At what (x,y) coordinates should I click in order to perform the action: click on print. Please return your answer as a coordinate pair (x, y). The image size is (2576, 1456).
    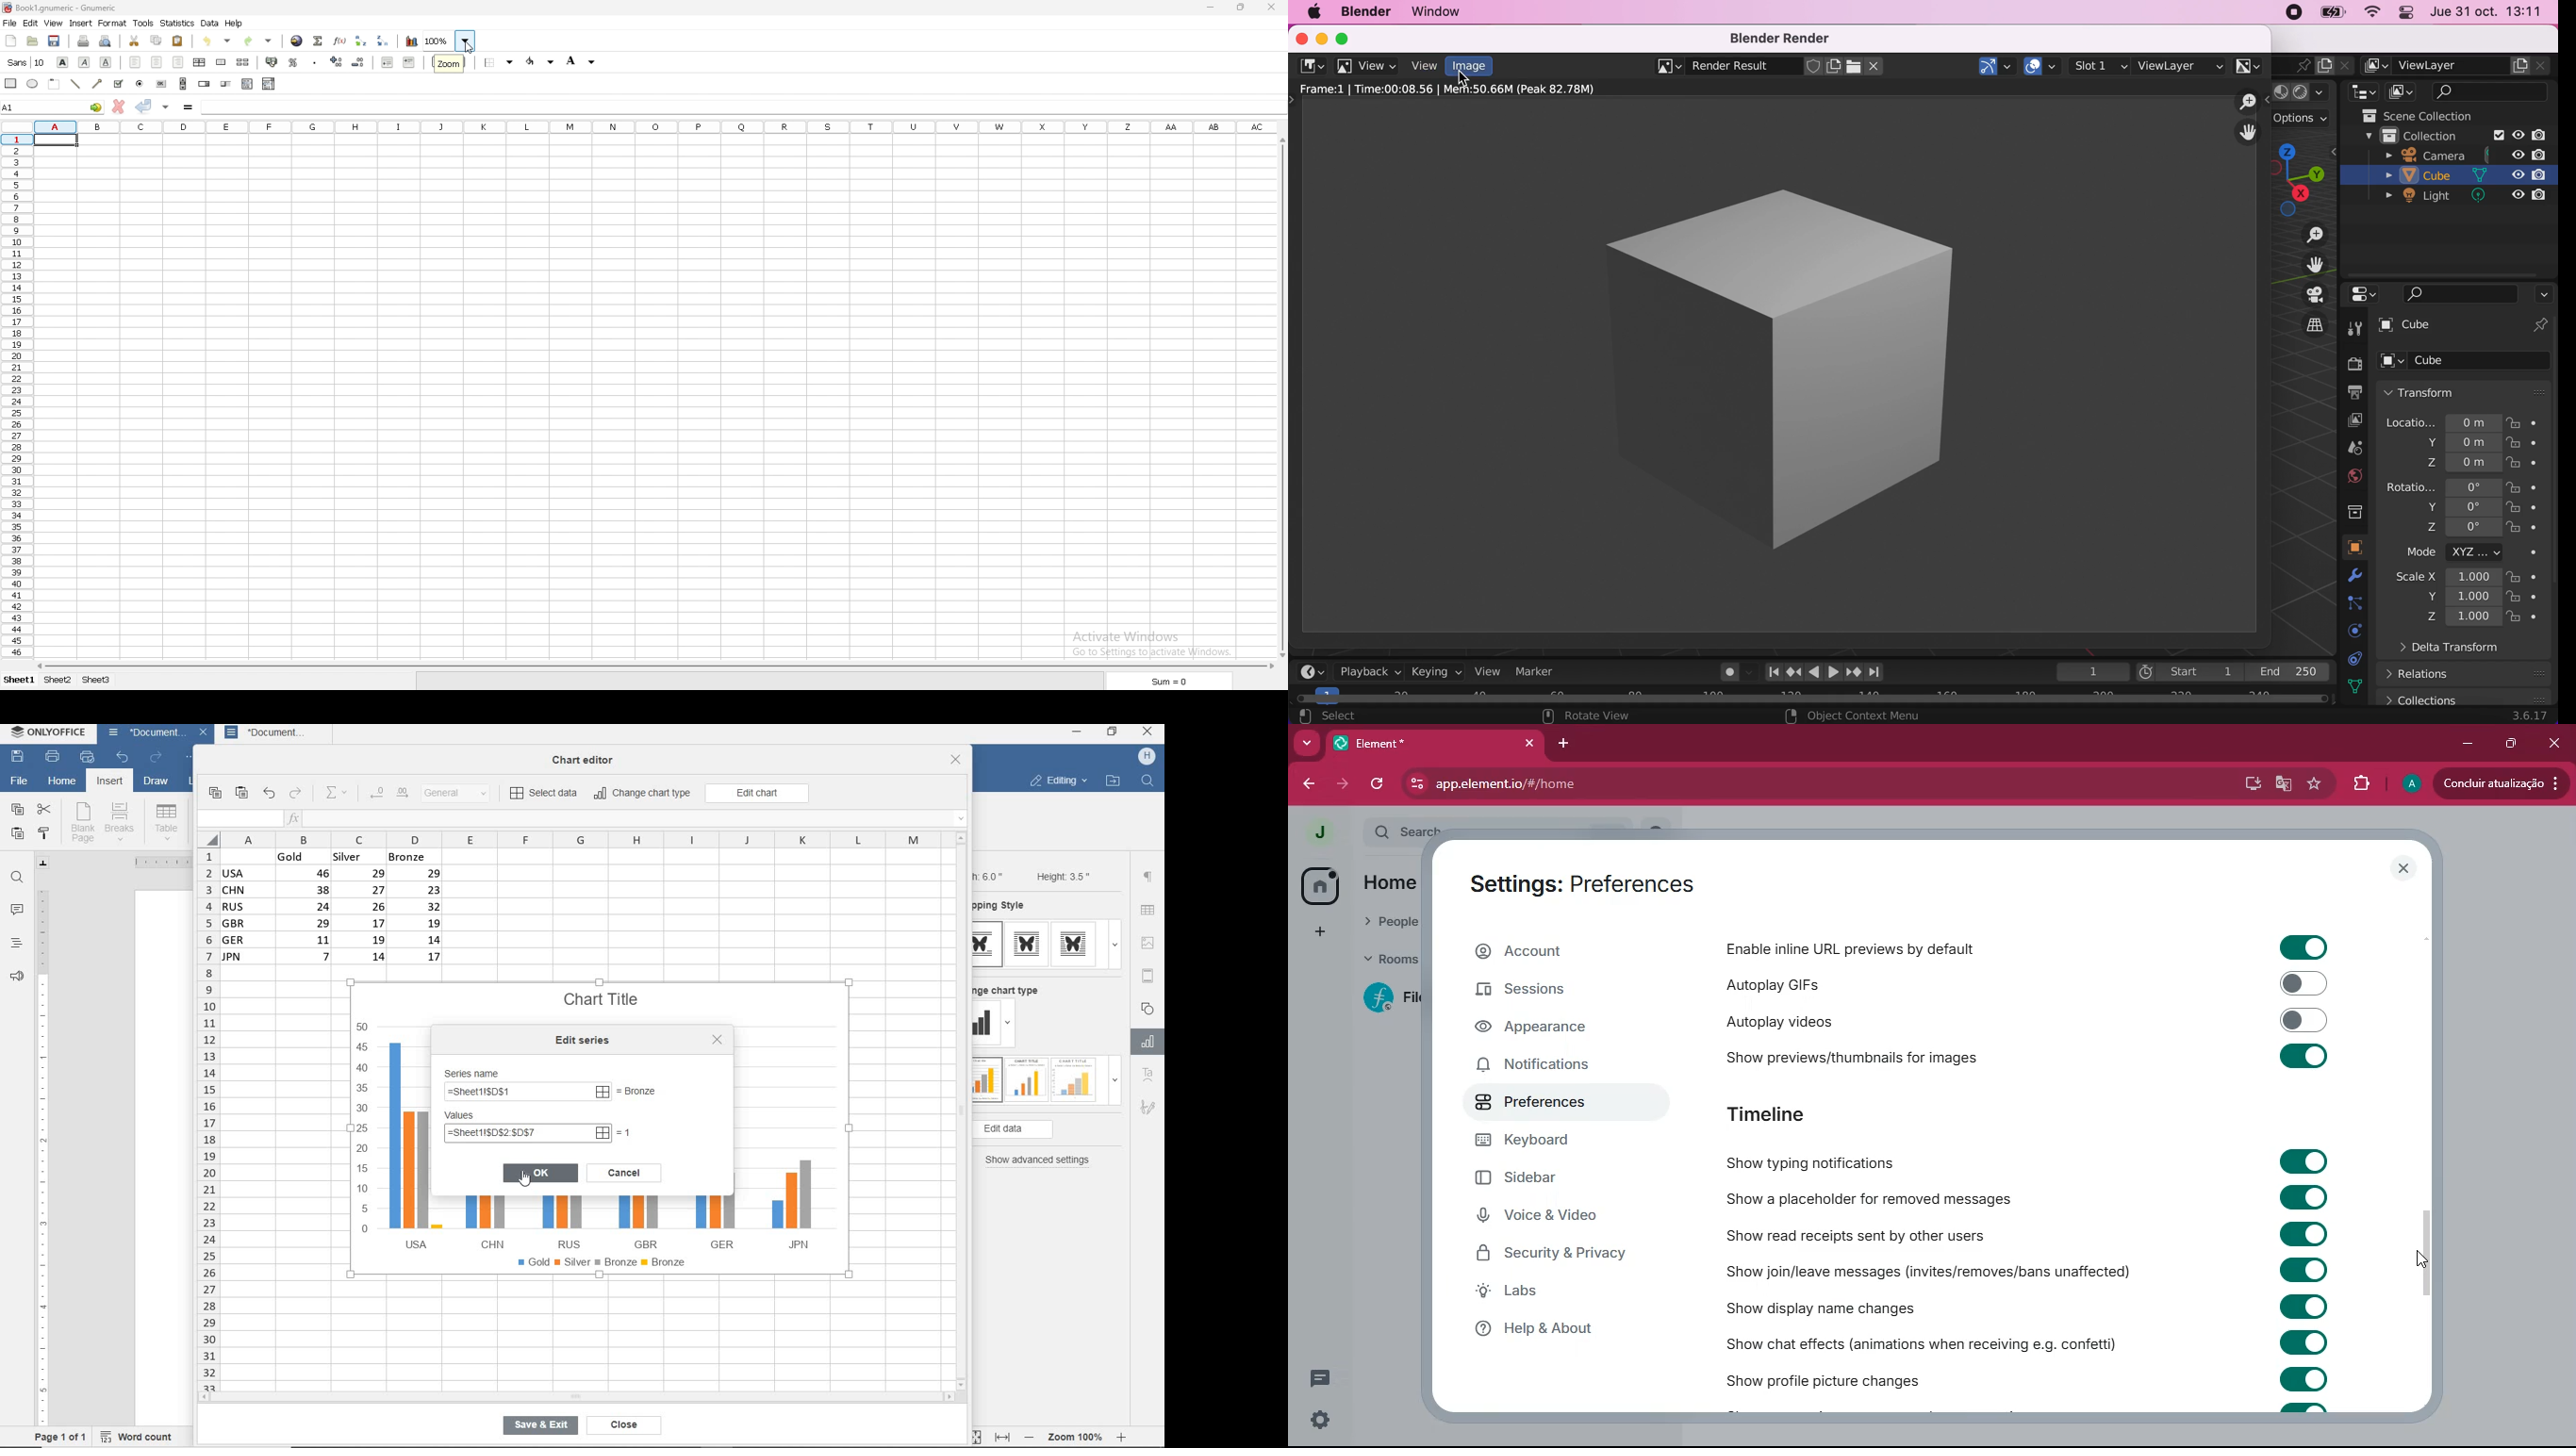
    Looking at the image, I should click on (52, 757).